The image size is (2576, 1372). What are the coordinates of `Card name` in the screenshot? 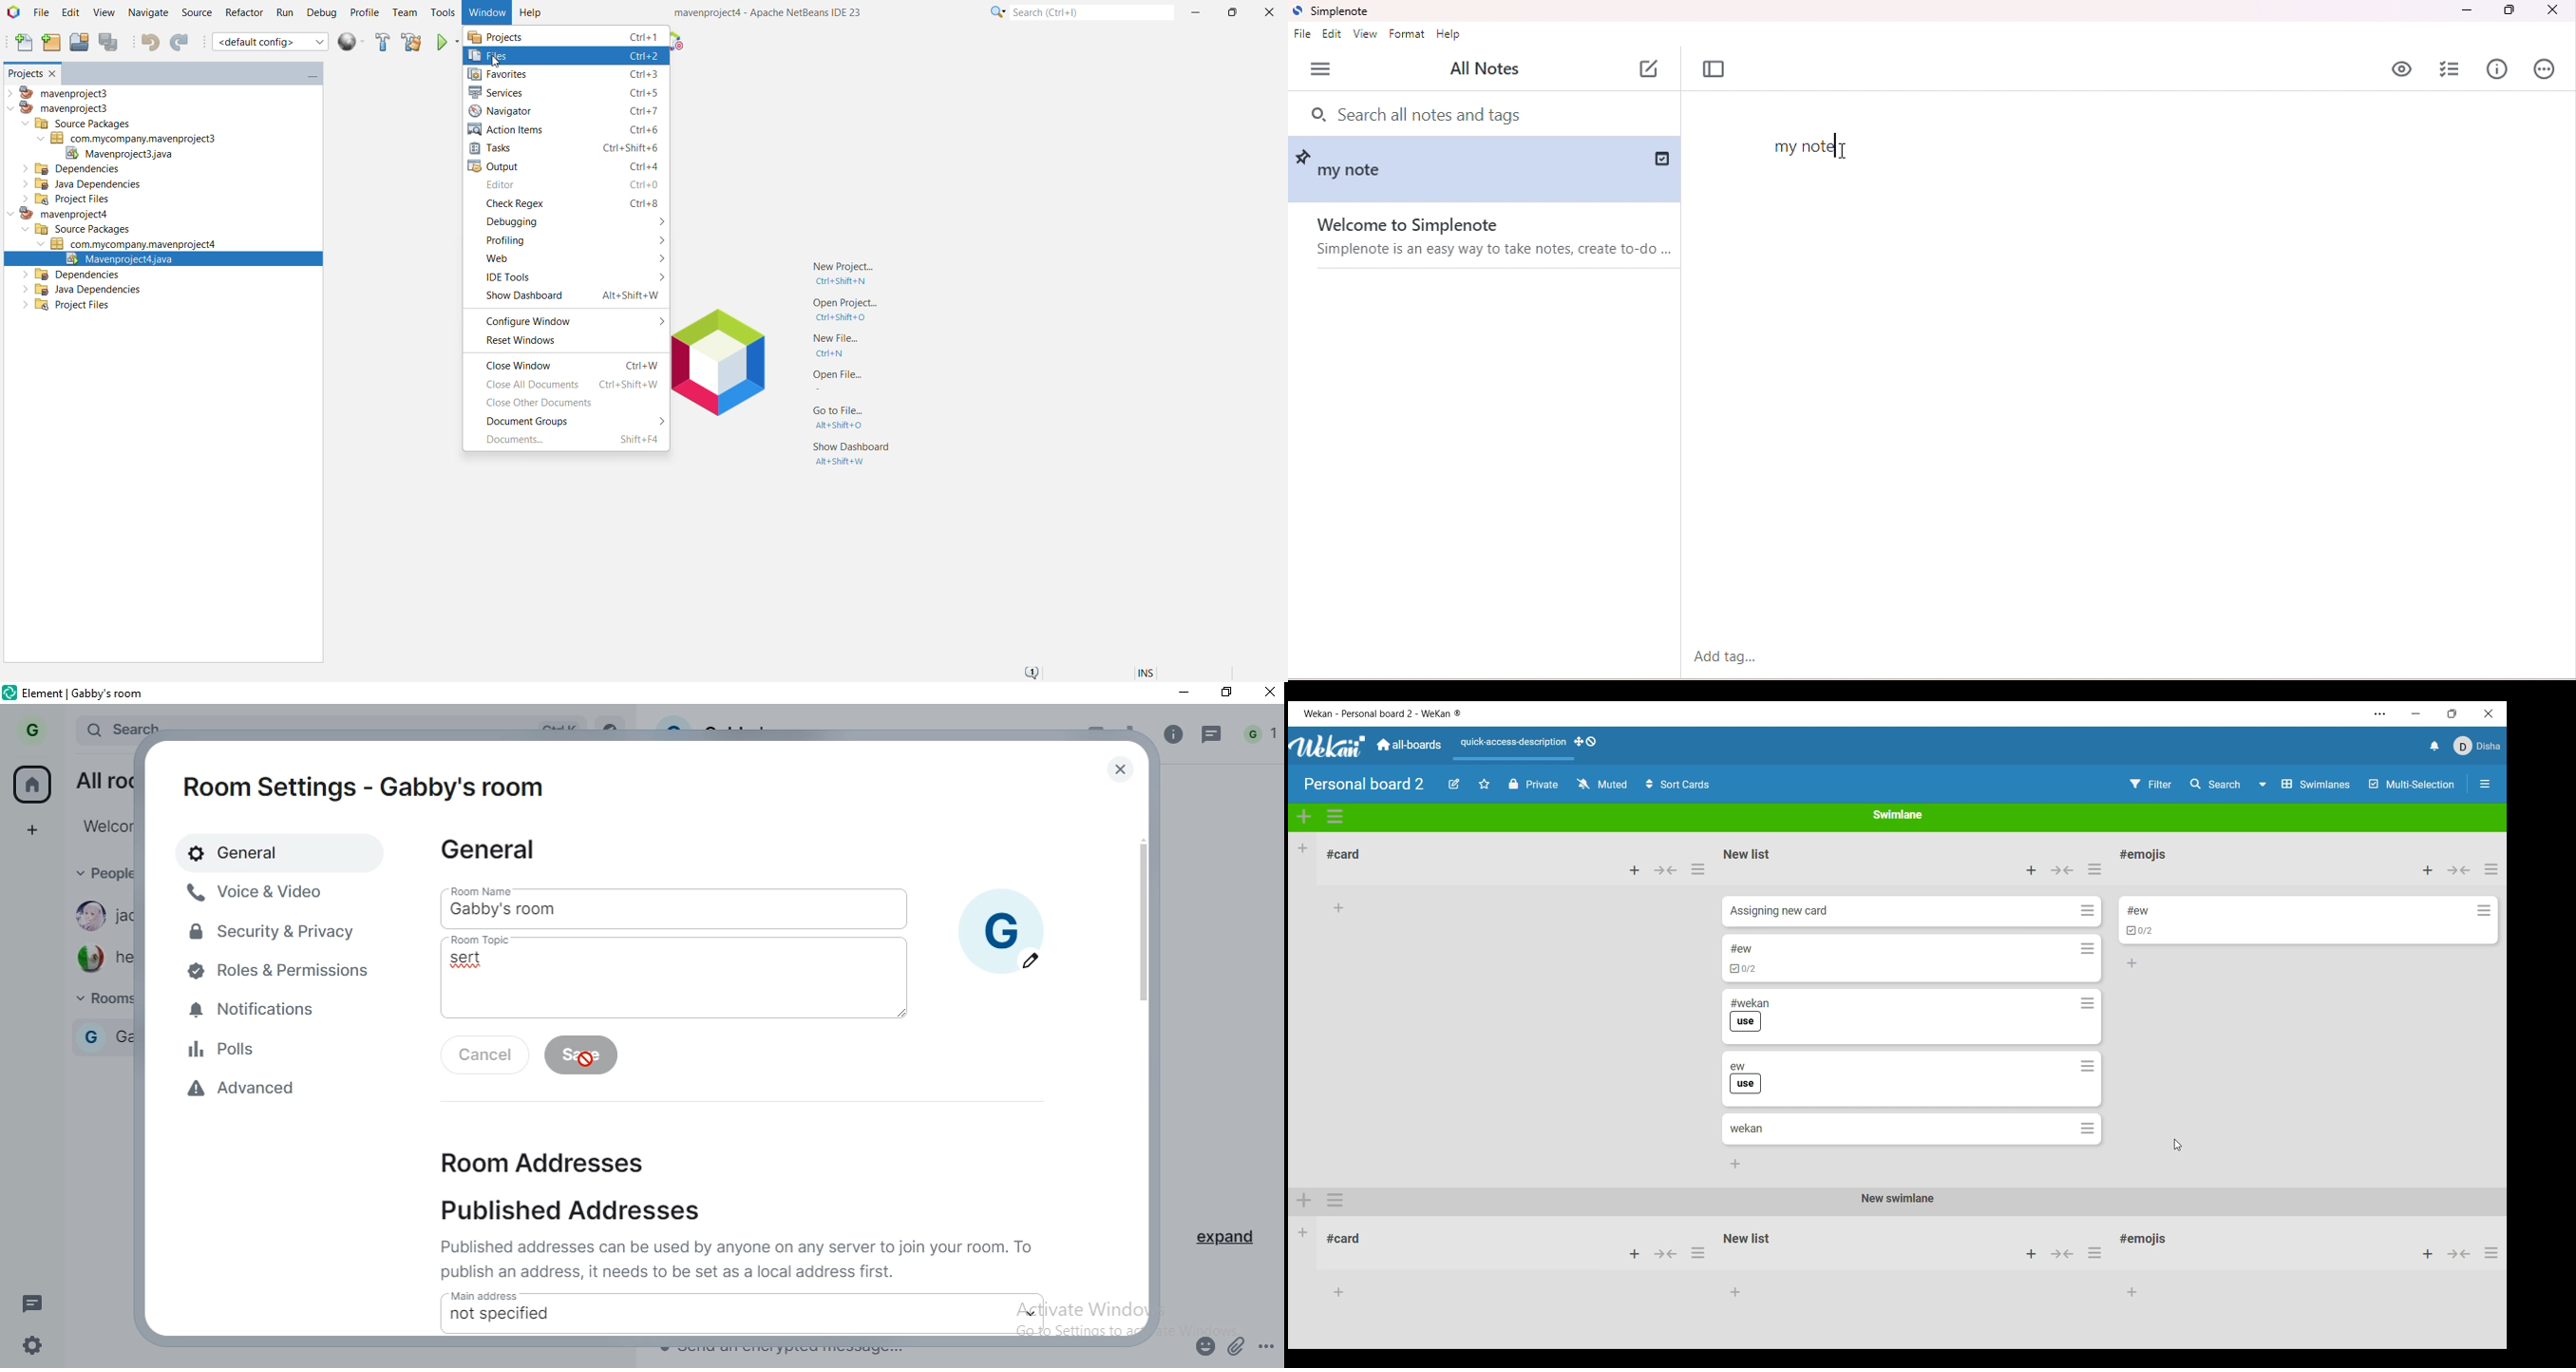 It's located at (1344, 910).